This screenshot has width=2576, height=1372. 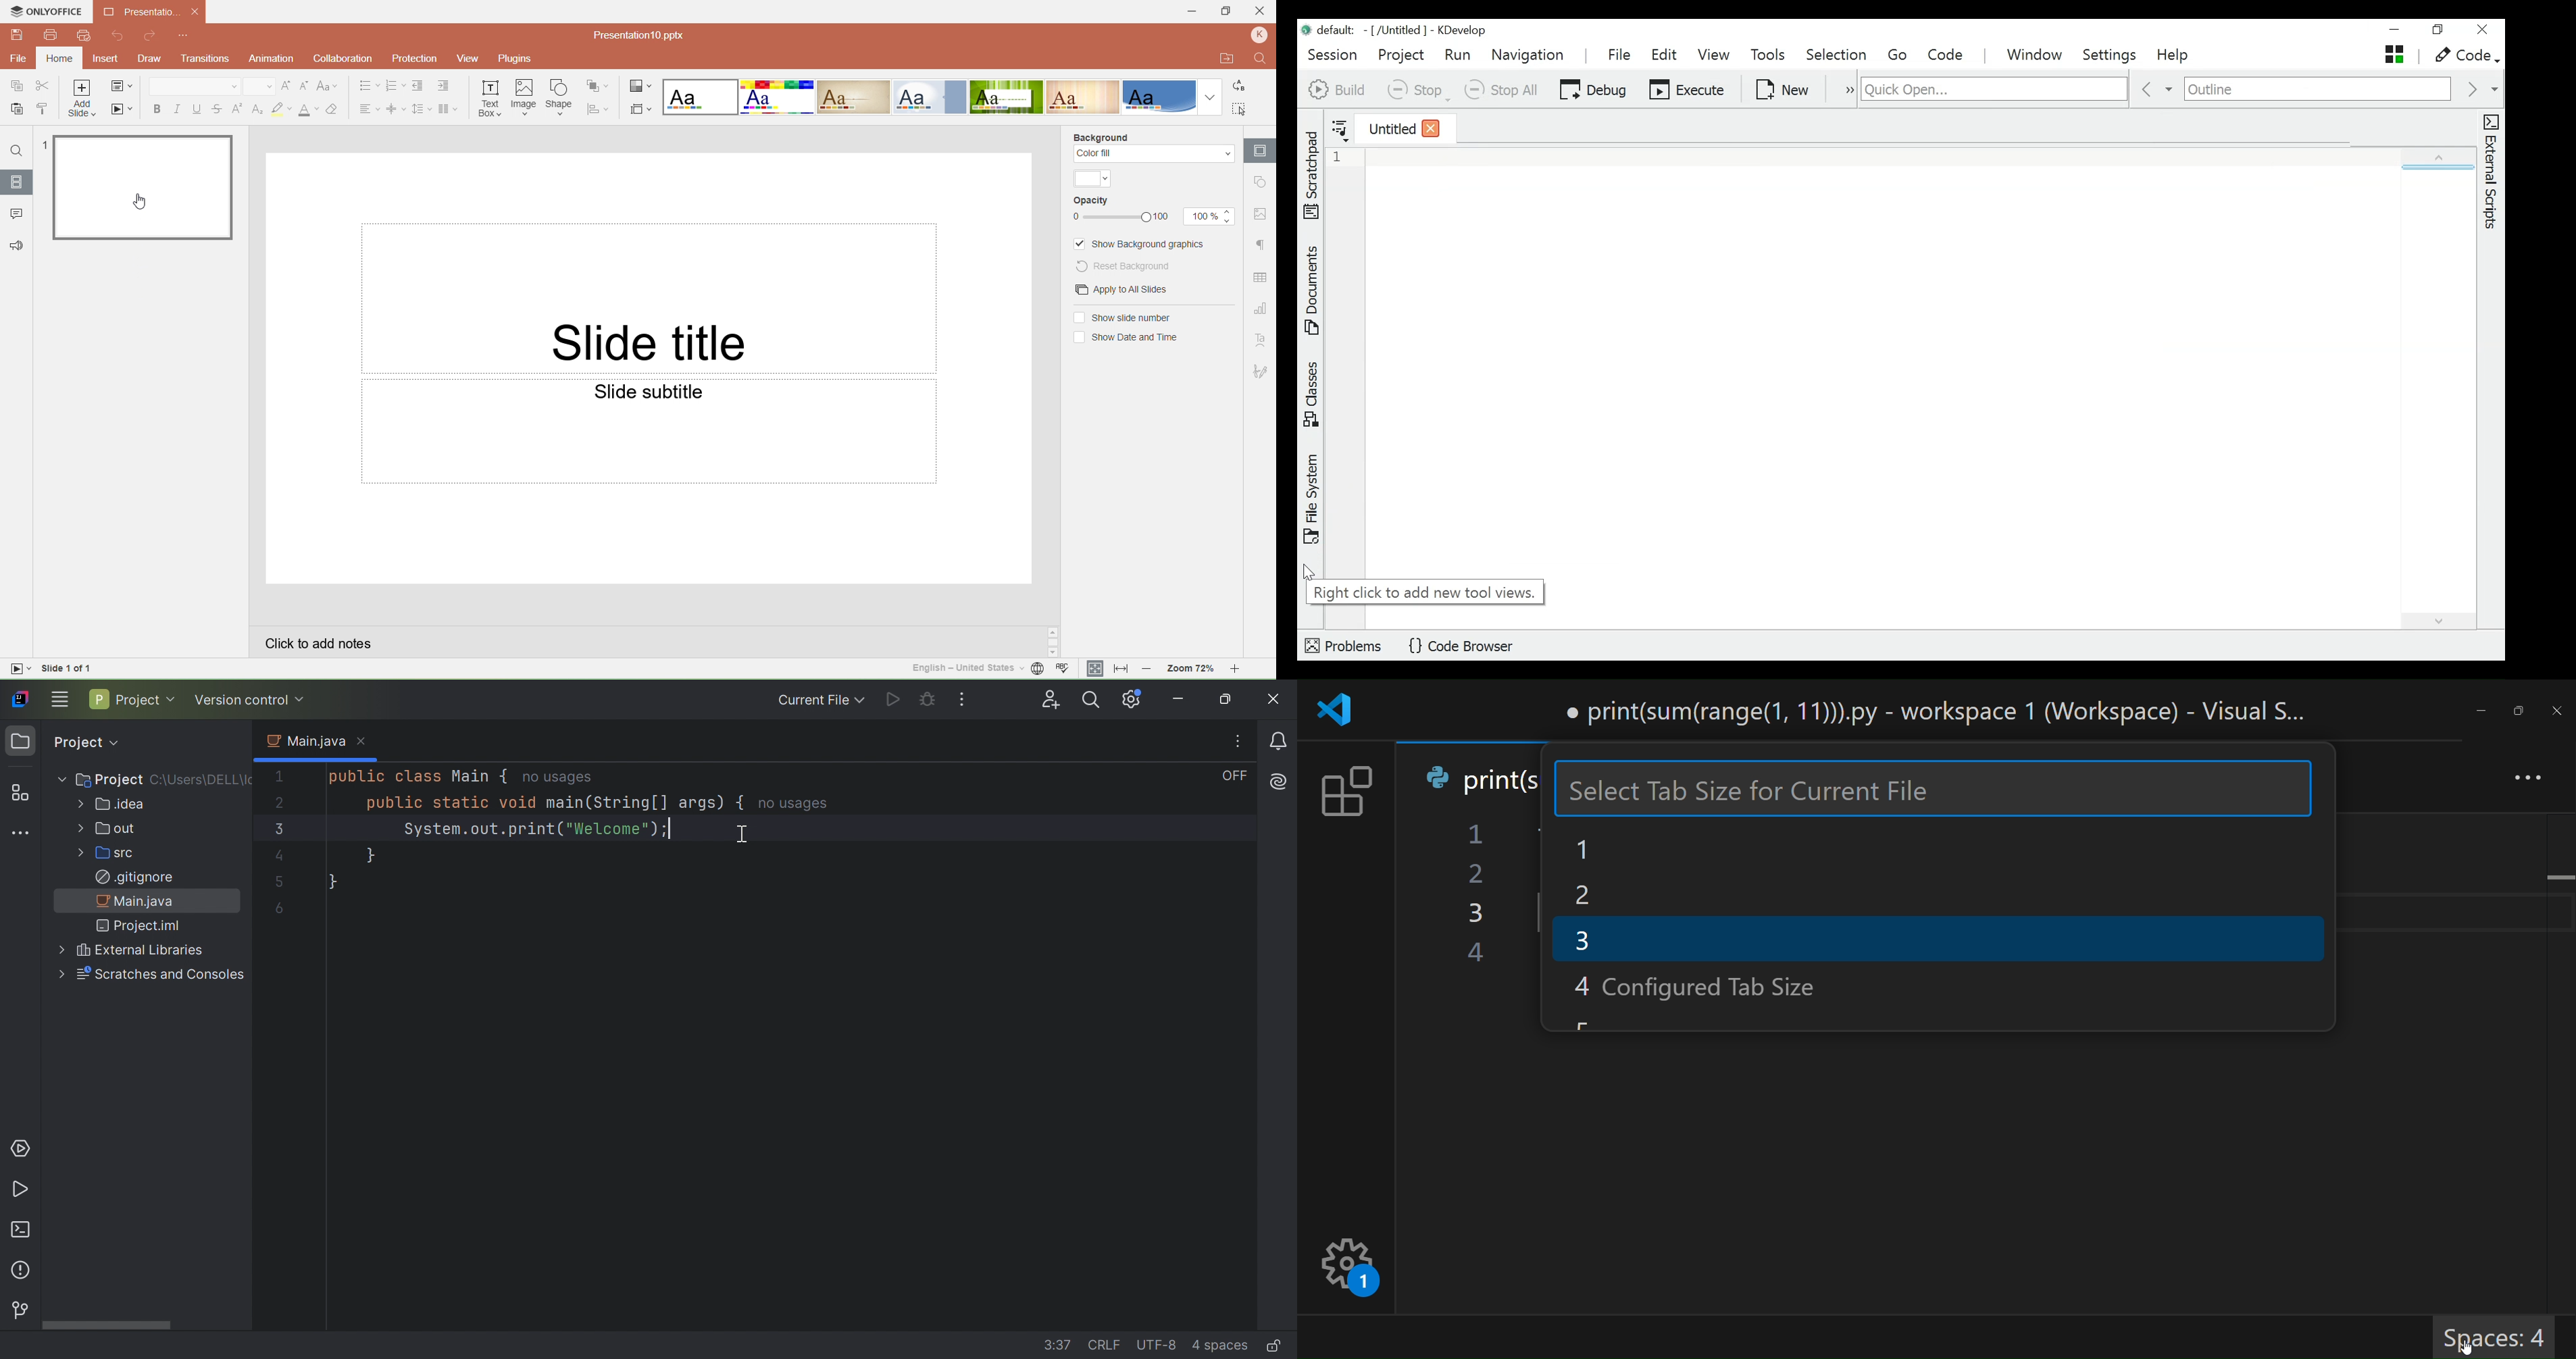 What do you see at coordinates (1992, 89) in the screenshot?
I see `search for files, classes, functions and more` at bounding box center [1992, 89].